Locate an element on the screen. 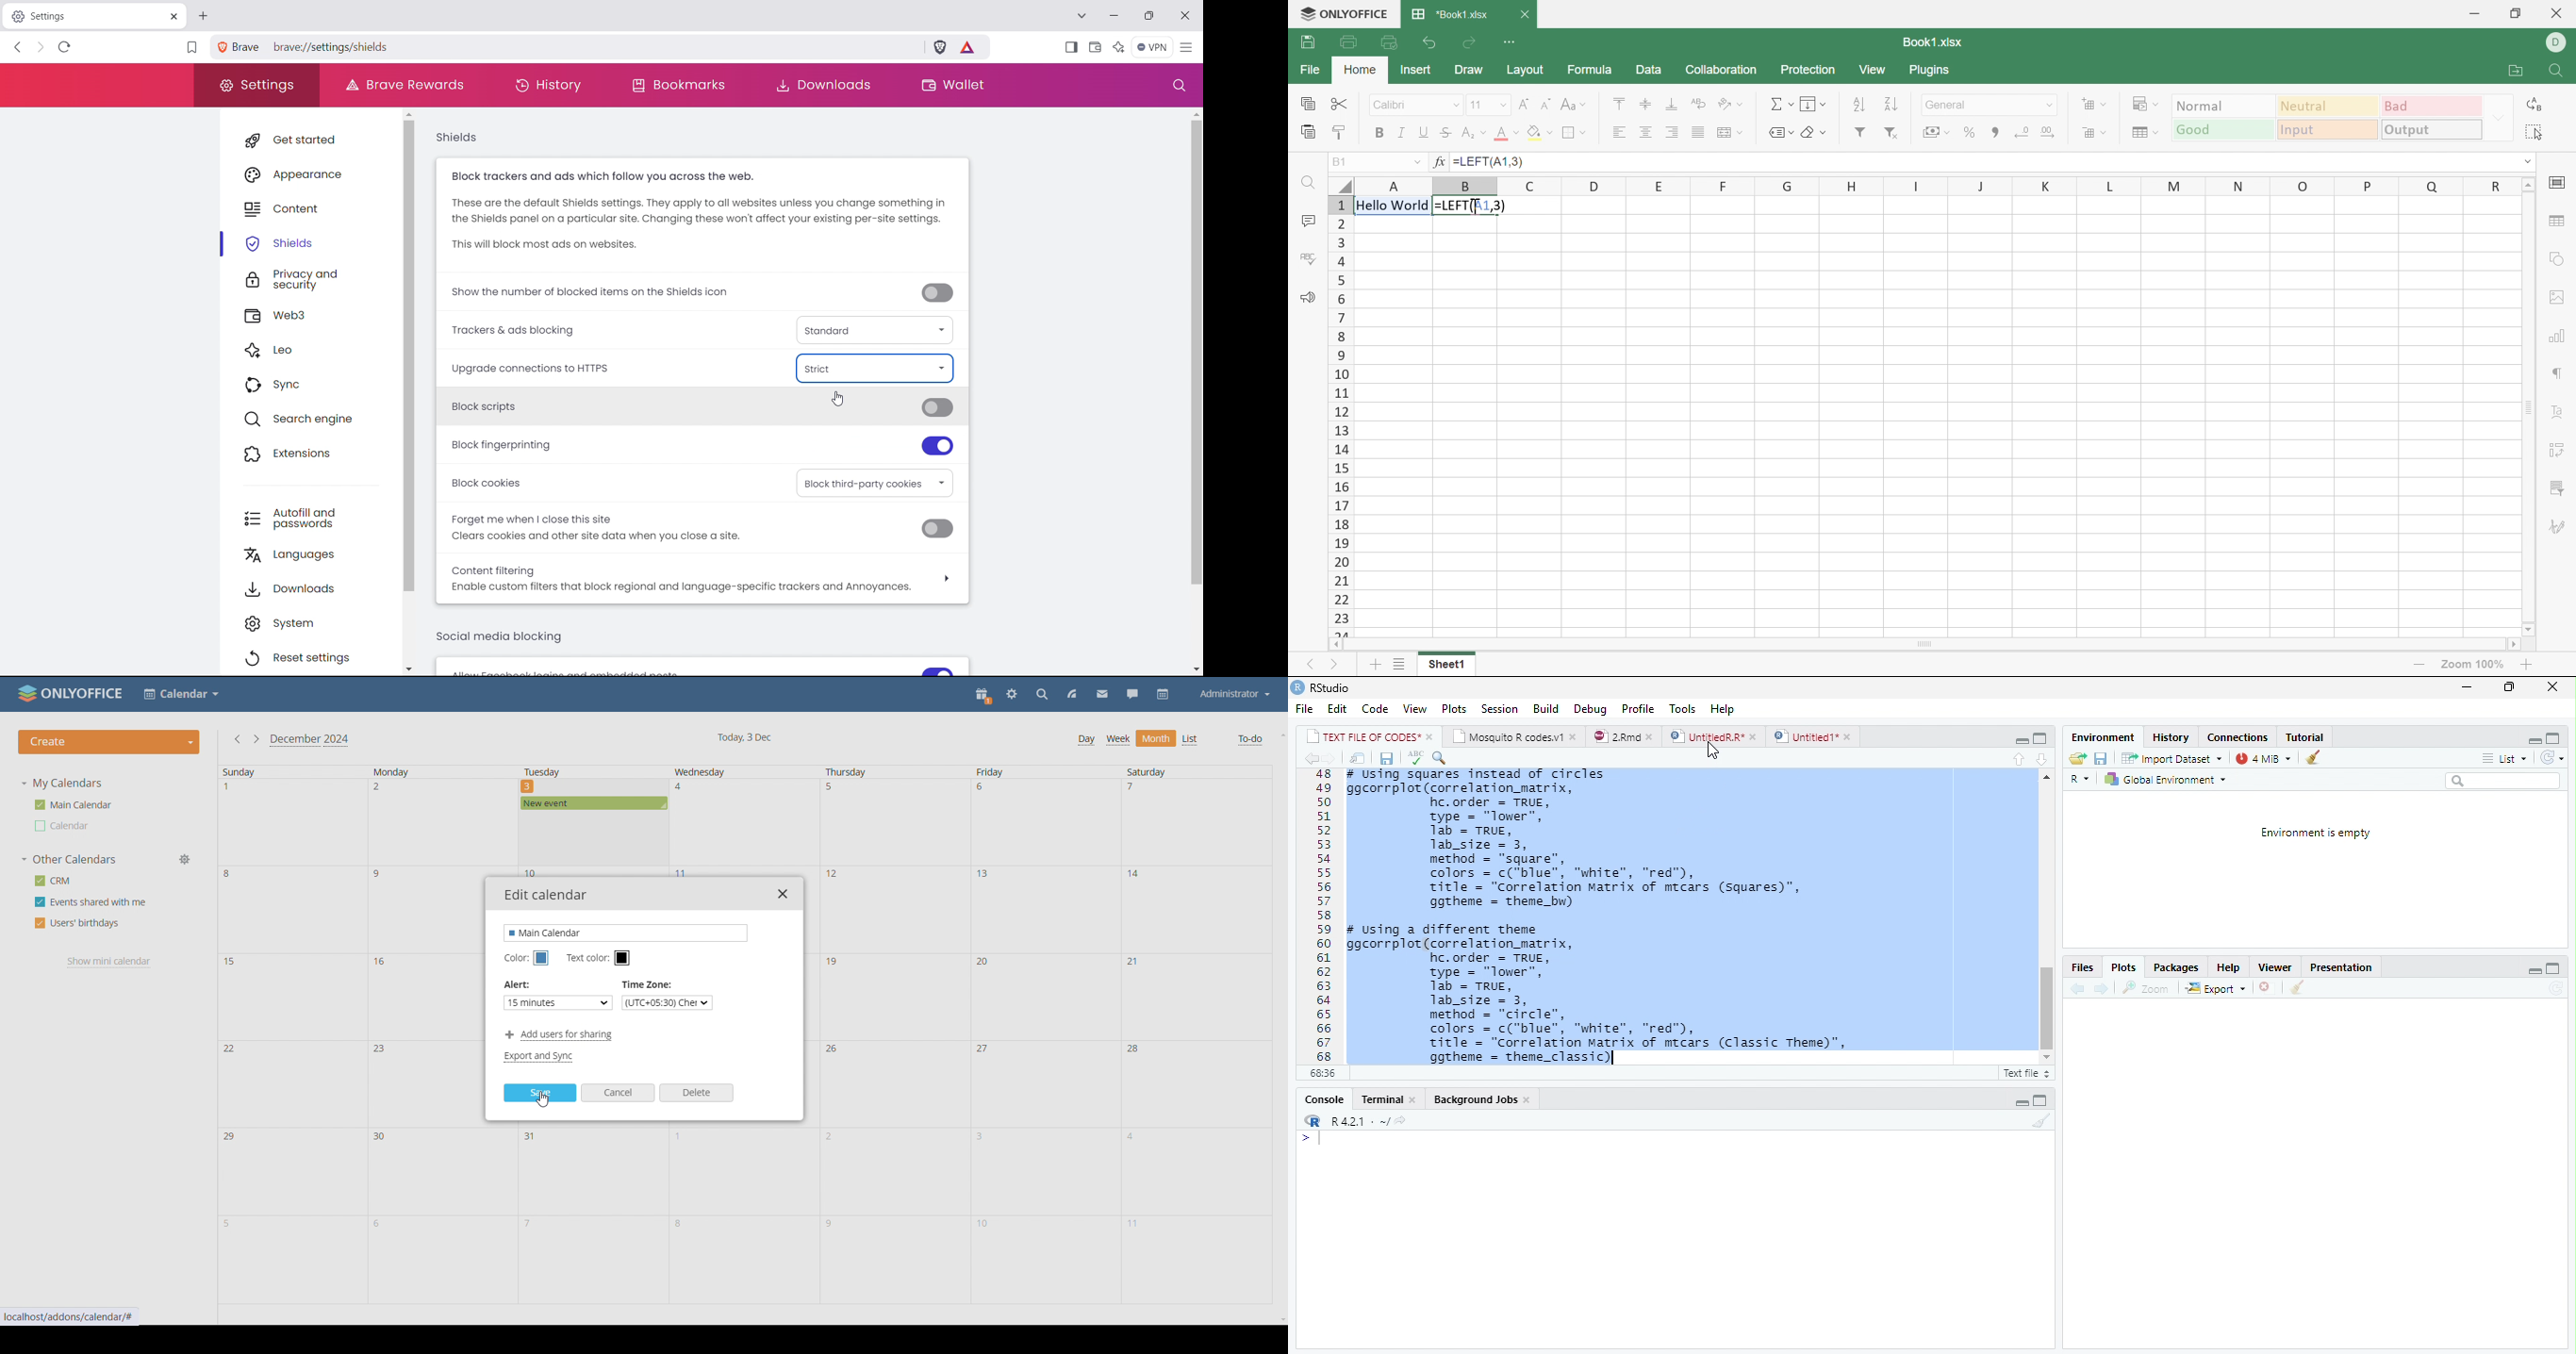 The image size is (2576, 1372). Bad is located at coordinates (2432, 105).